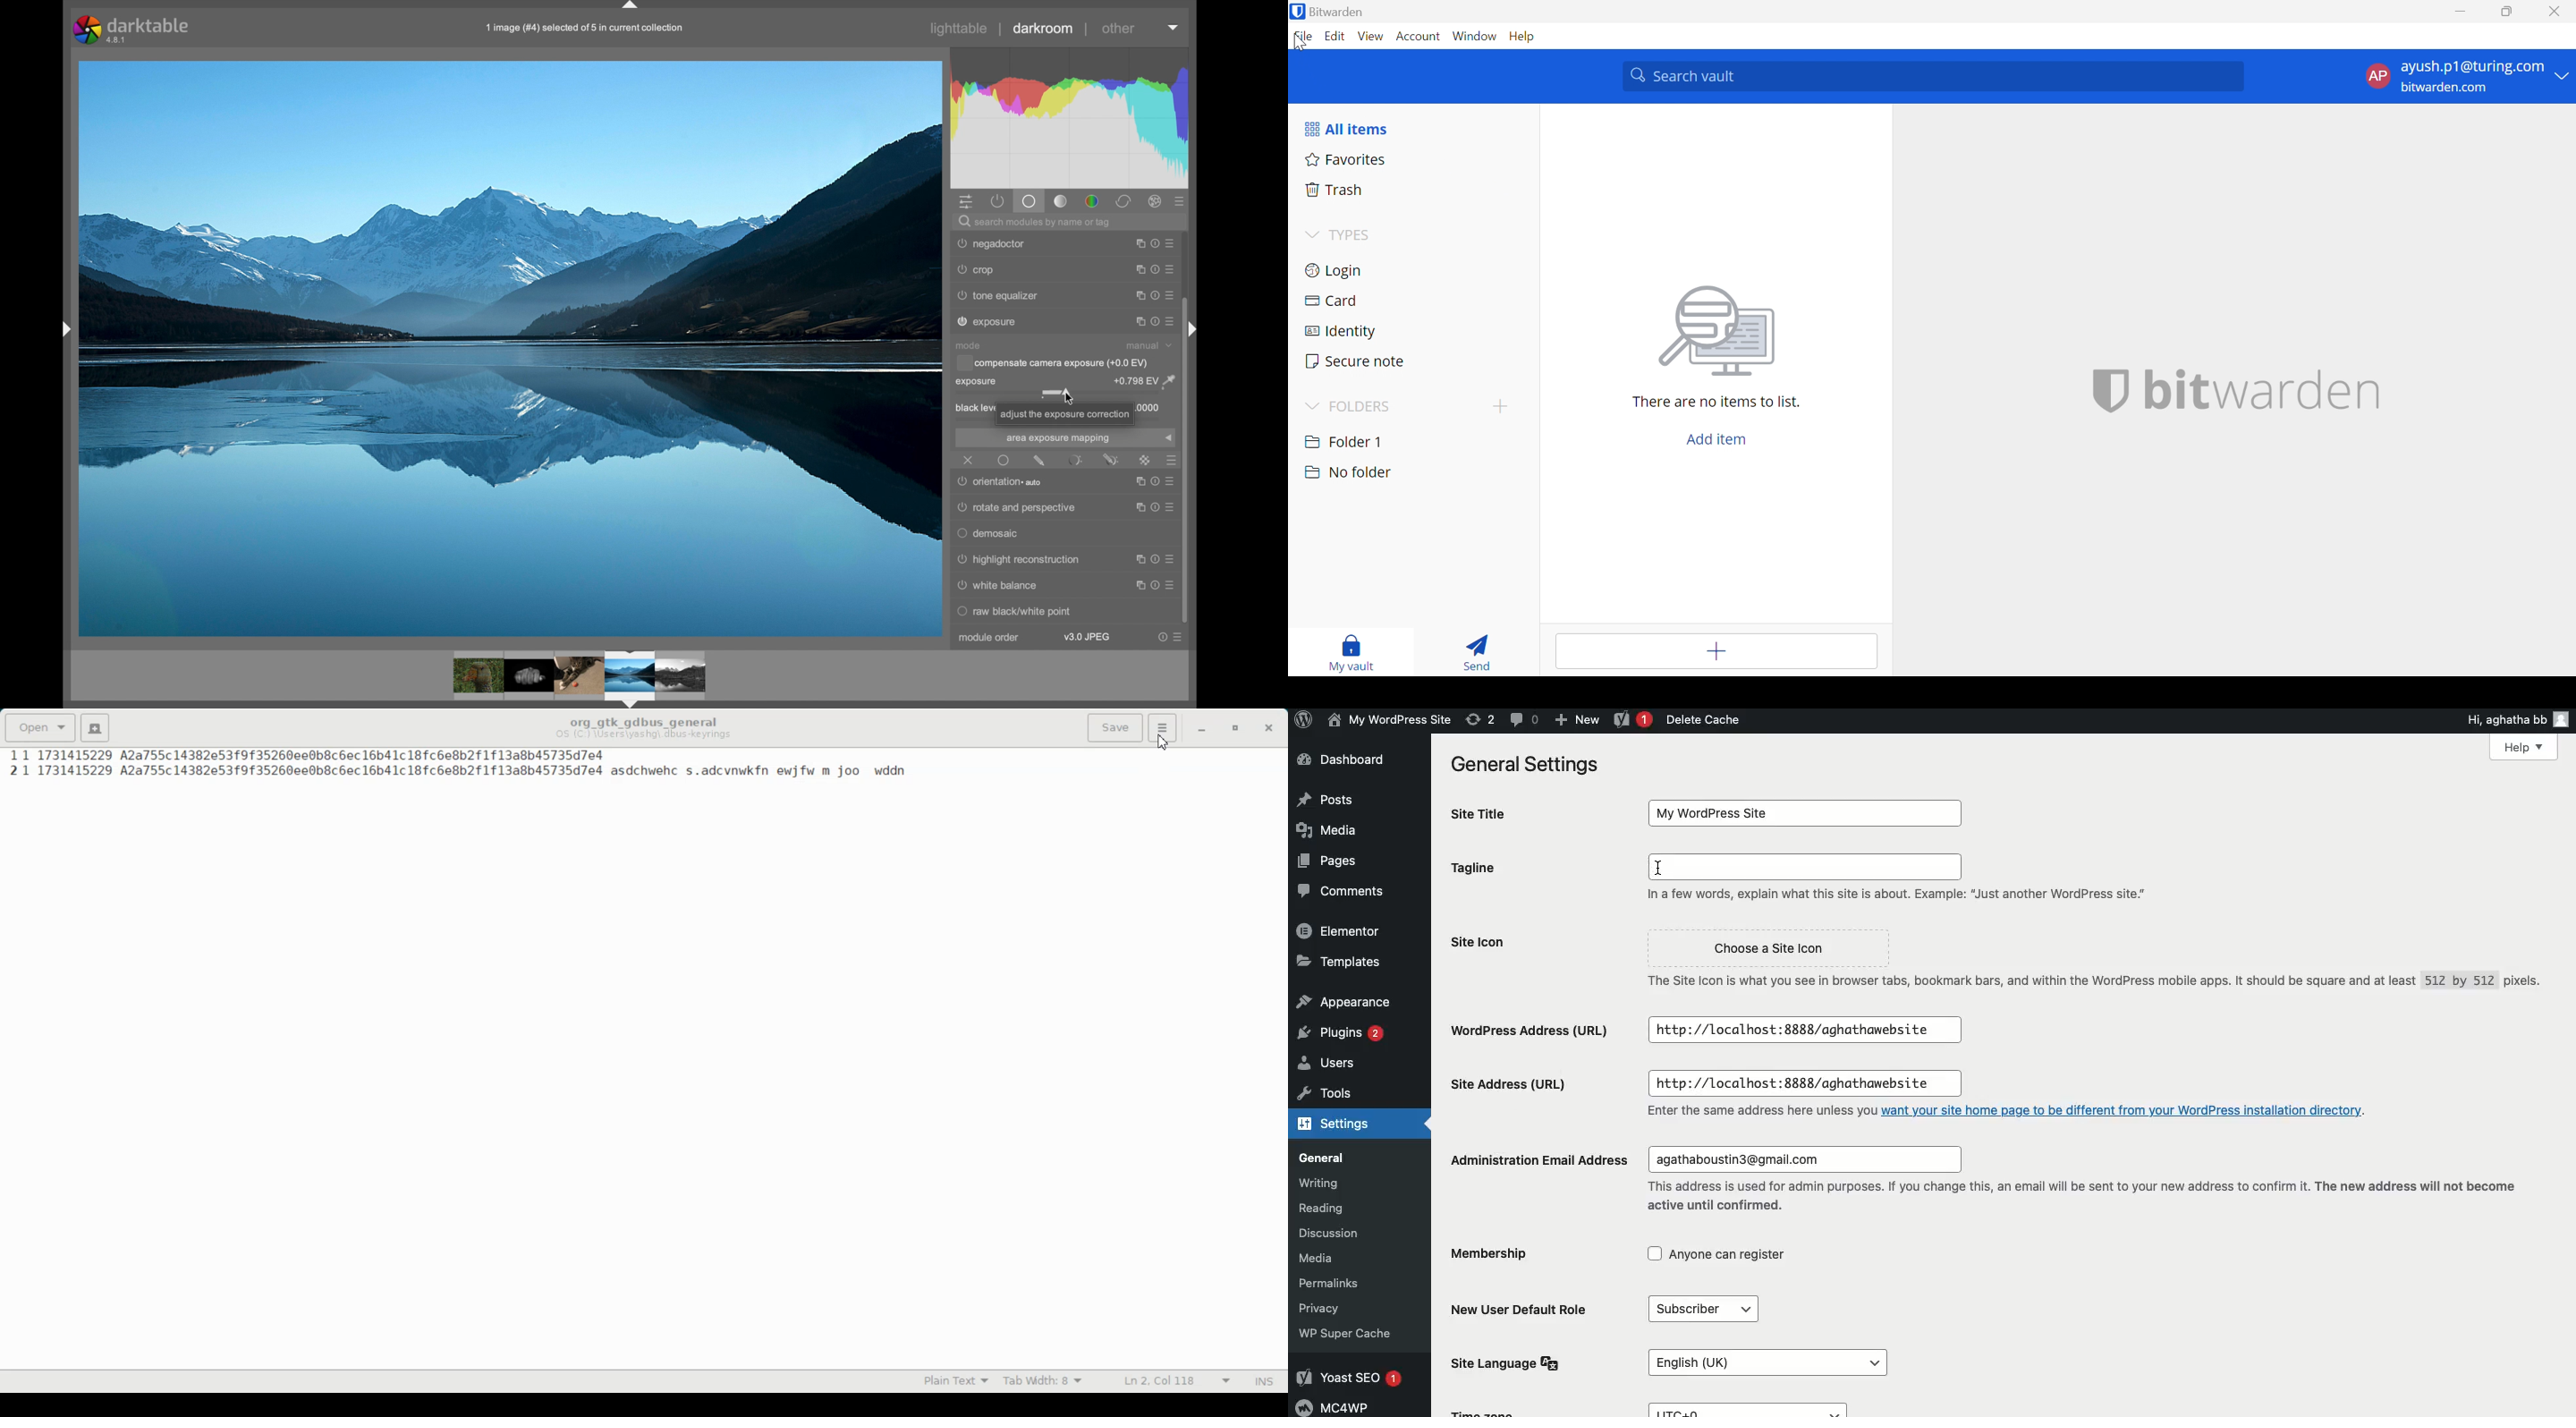 The width and height of the screenshot is (2576, 1428). Describe the element at coordinates (1018, 560) in the screenshot. I see `O highlight reconstruction` at that location.